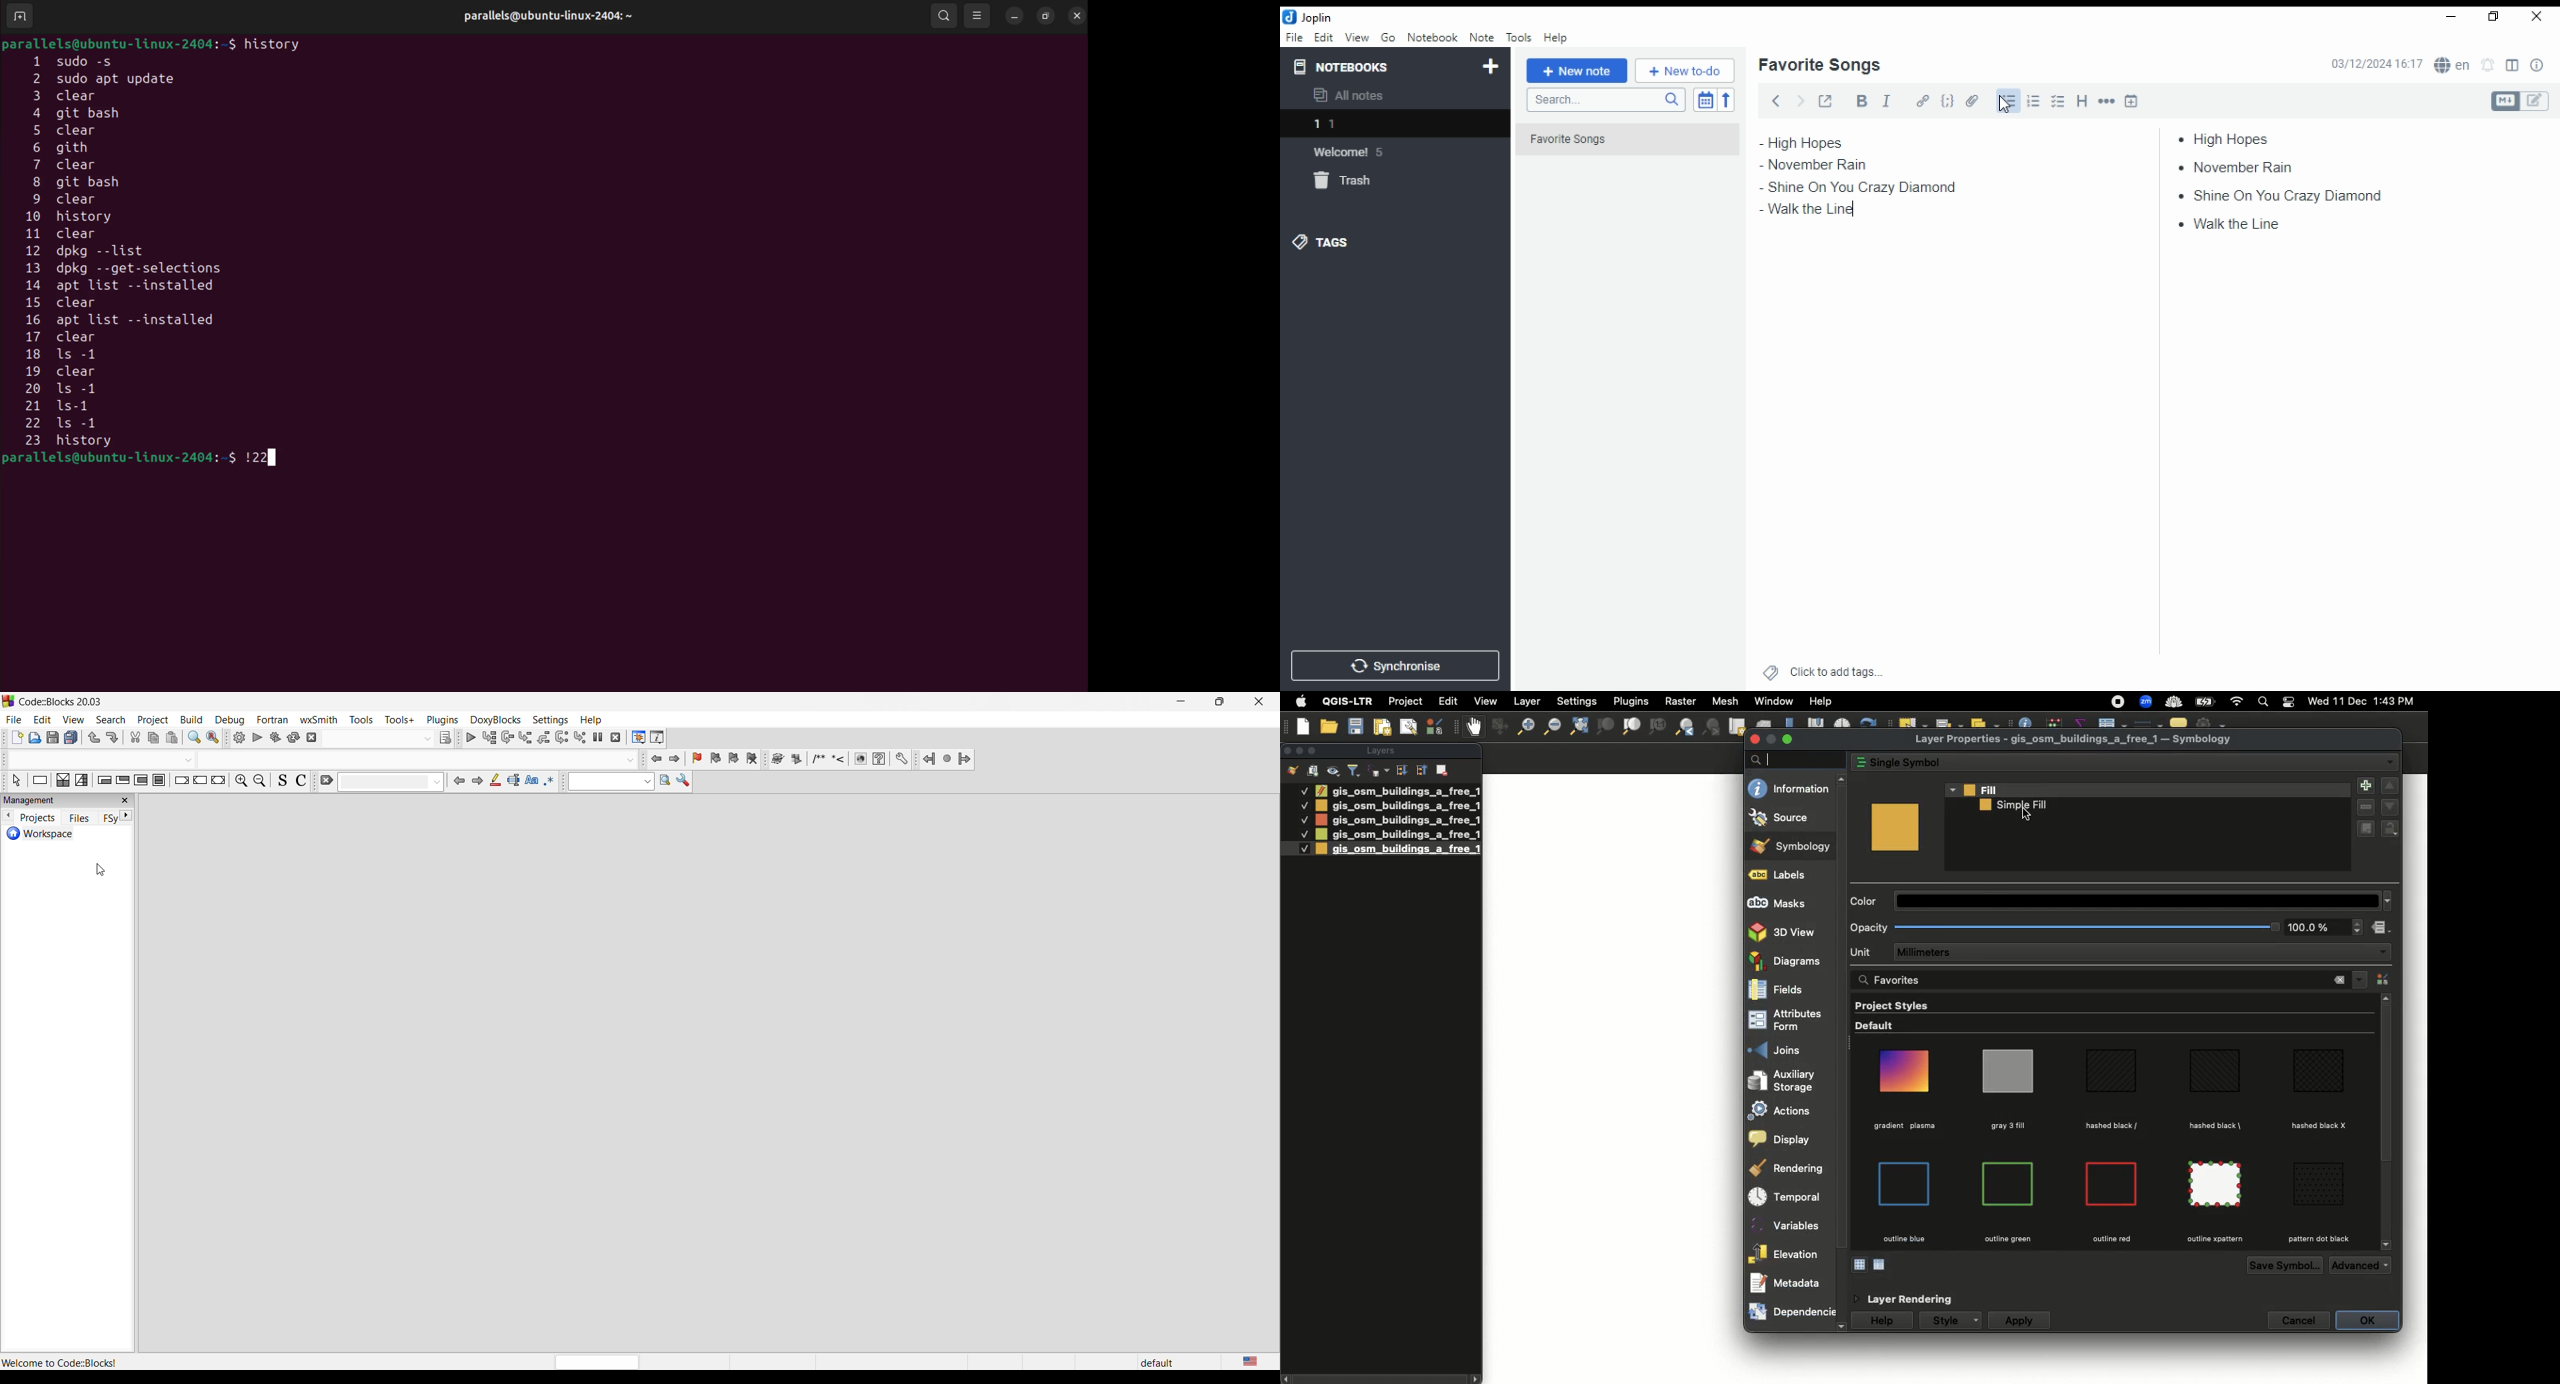  Describe the element at coordinates (2212, 1185) in the screenshot. I see `` at that location.